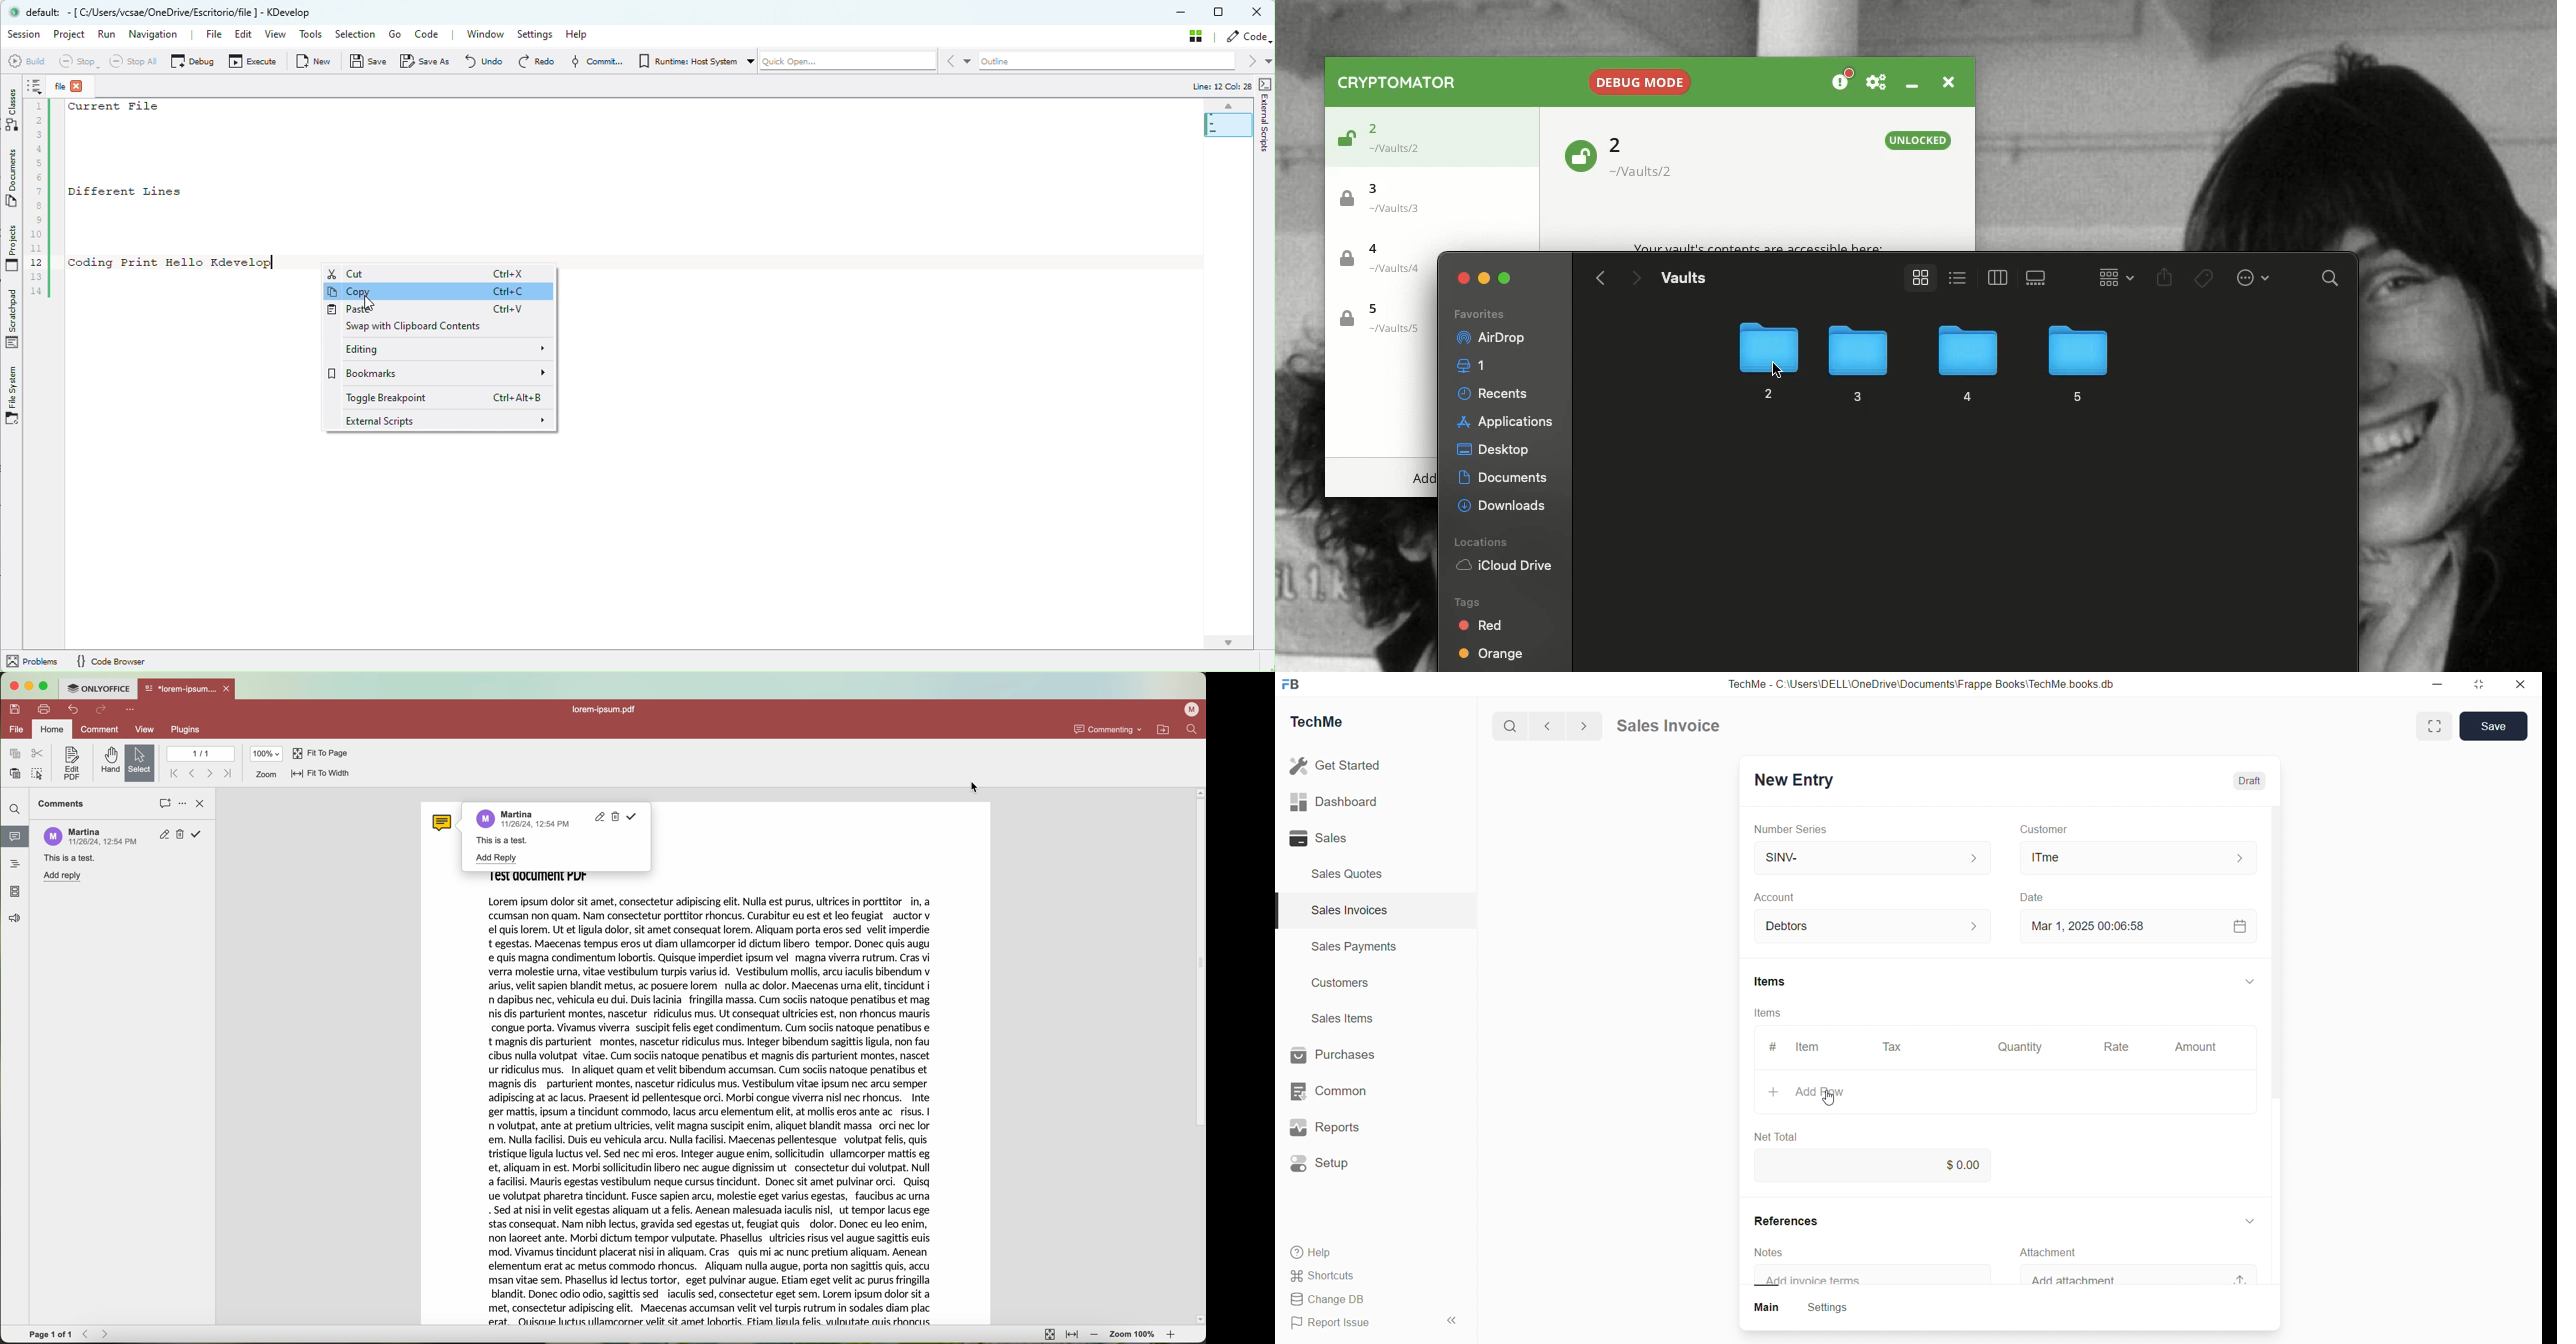 The width and height of the screenshot is (2576, 1344). I want to click on Account, so click(1795, 927).